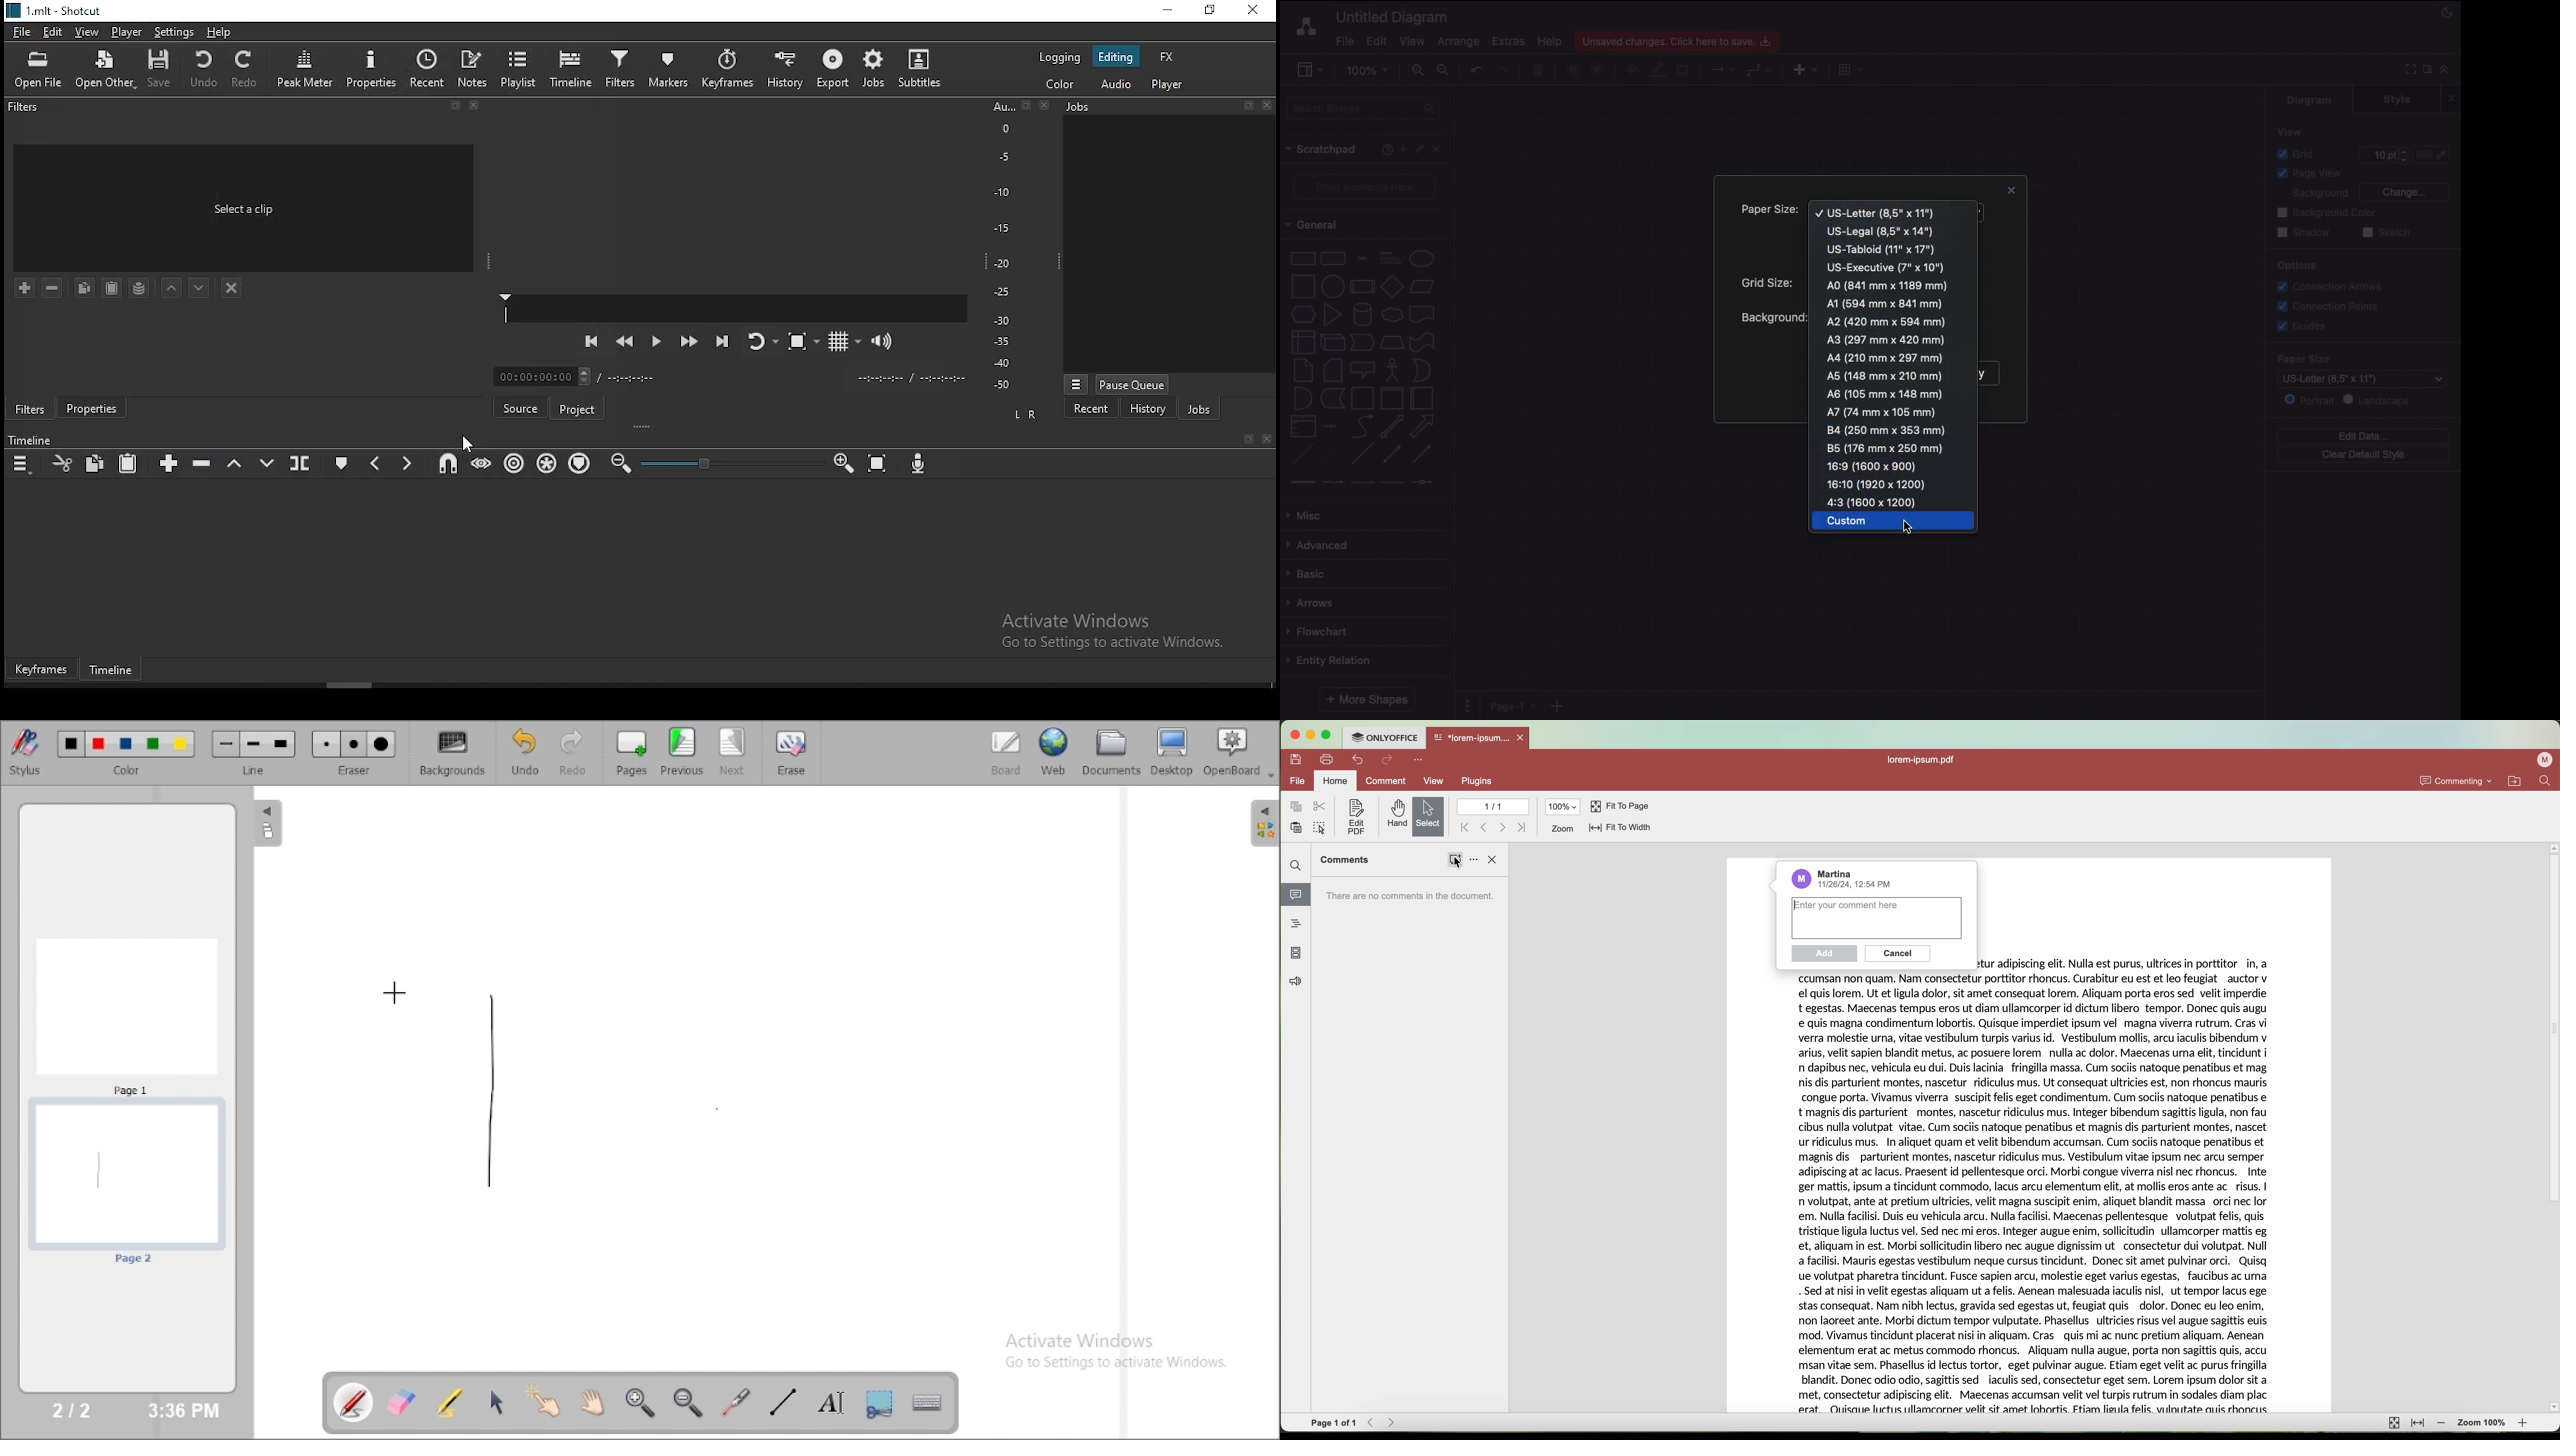 This screenshot has width=2576, height=1456. Describe the element at coordinates (1896, 521) in the screenshot. I see `Custom` at that location.